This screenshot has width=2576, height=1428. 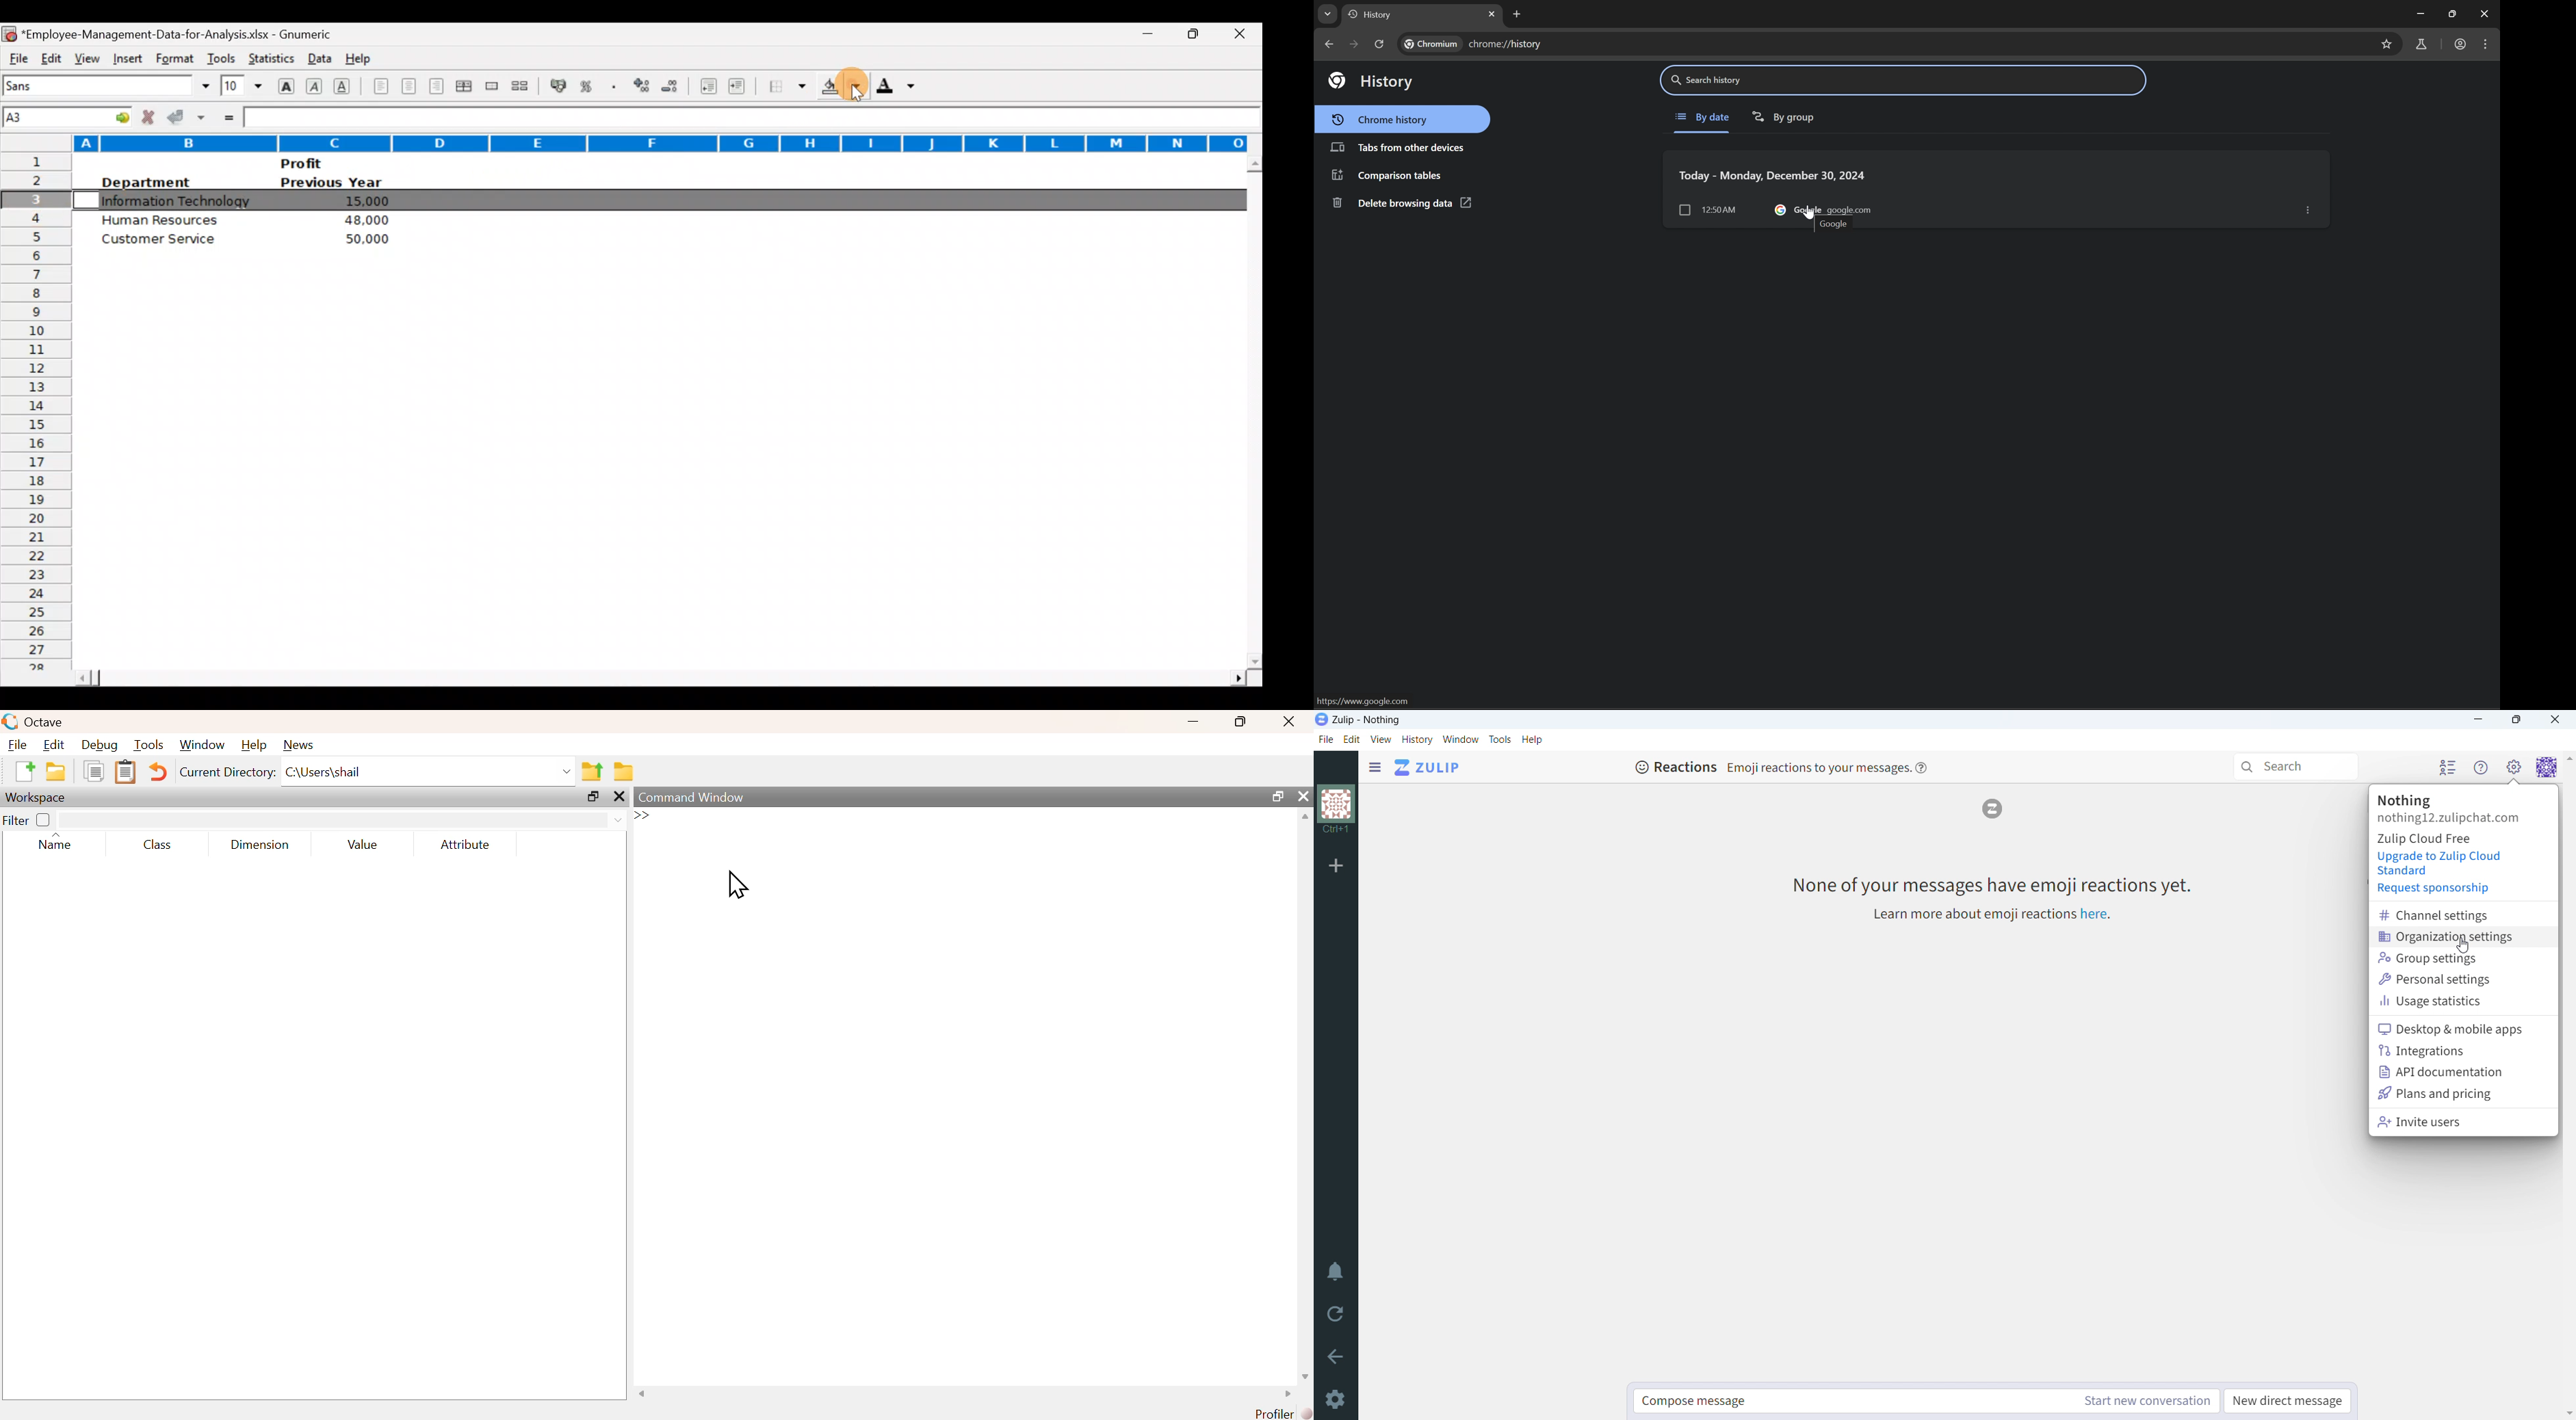 What do you see at coordinates (228, 116) in the screenshot?
I see `Enter formula` at bounding box center [228, 116].